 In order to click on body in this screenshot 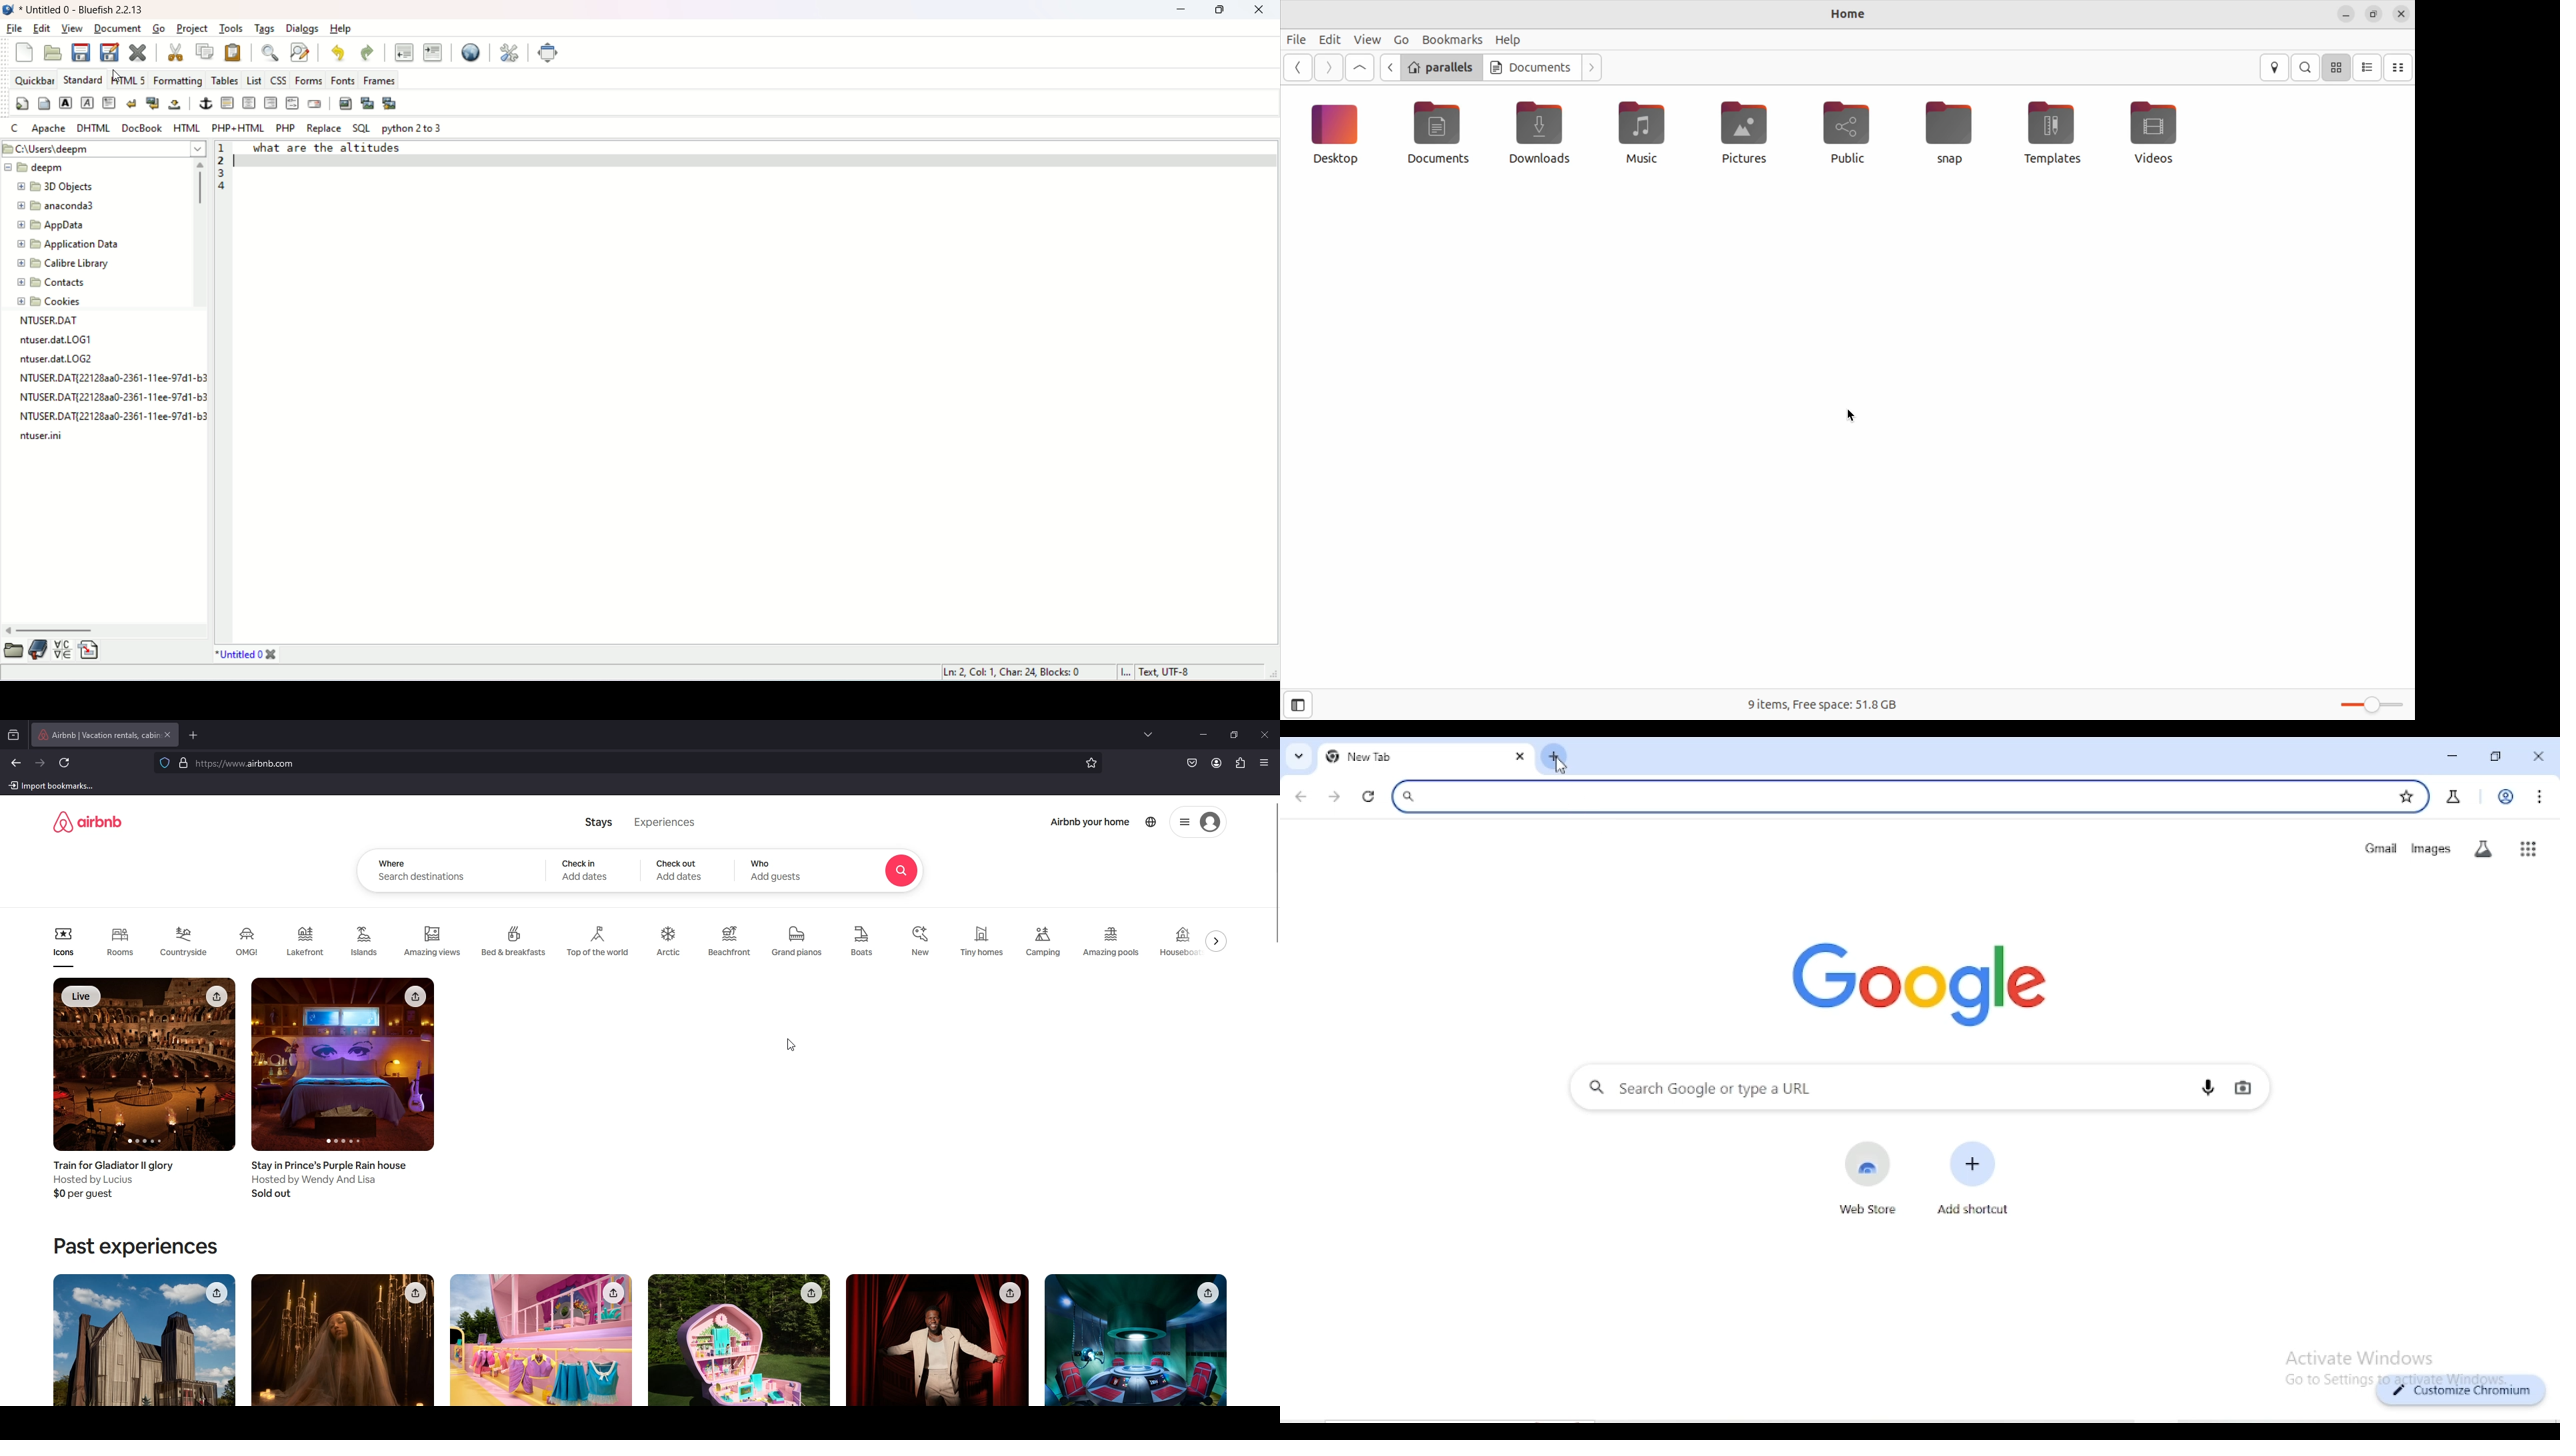, I will do `click(42, 105)`.